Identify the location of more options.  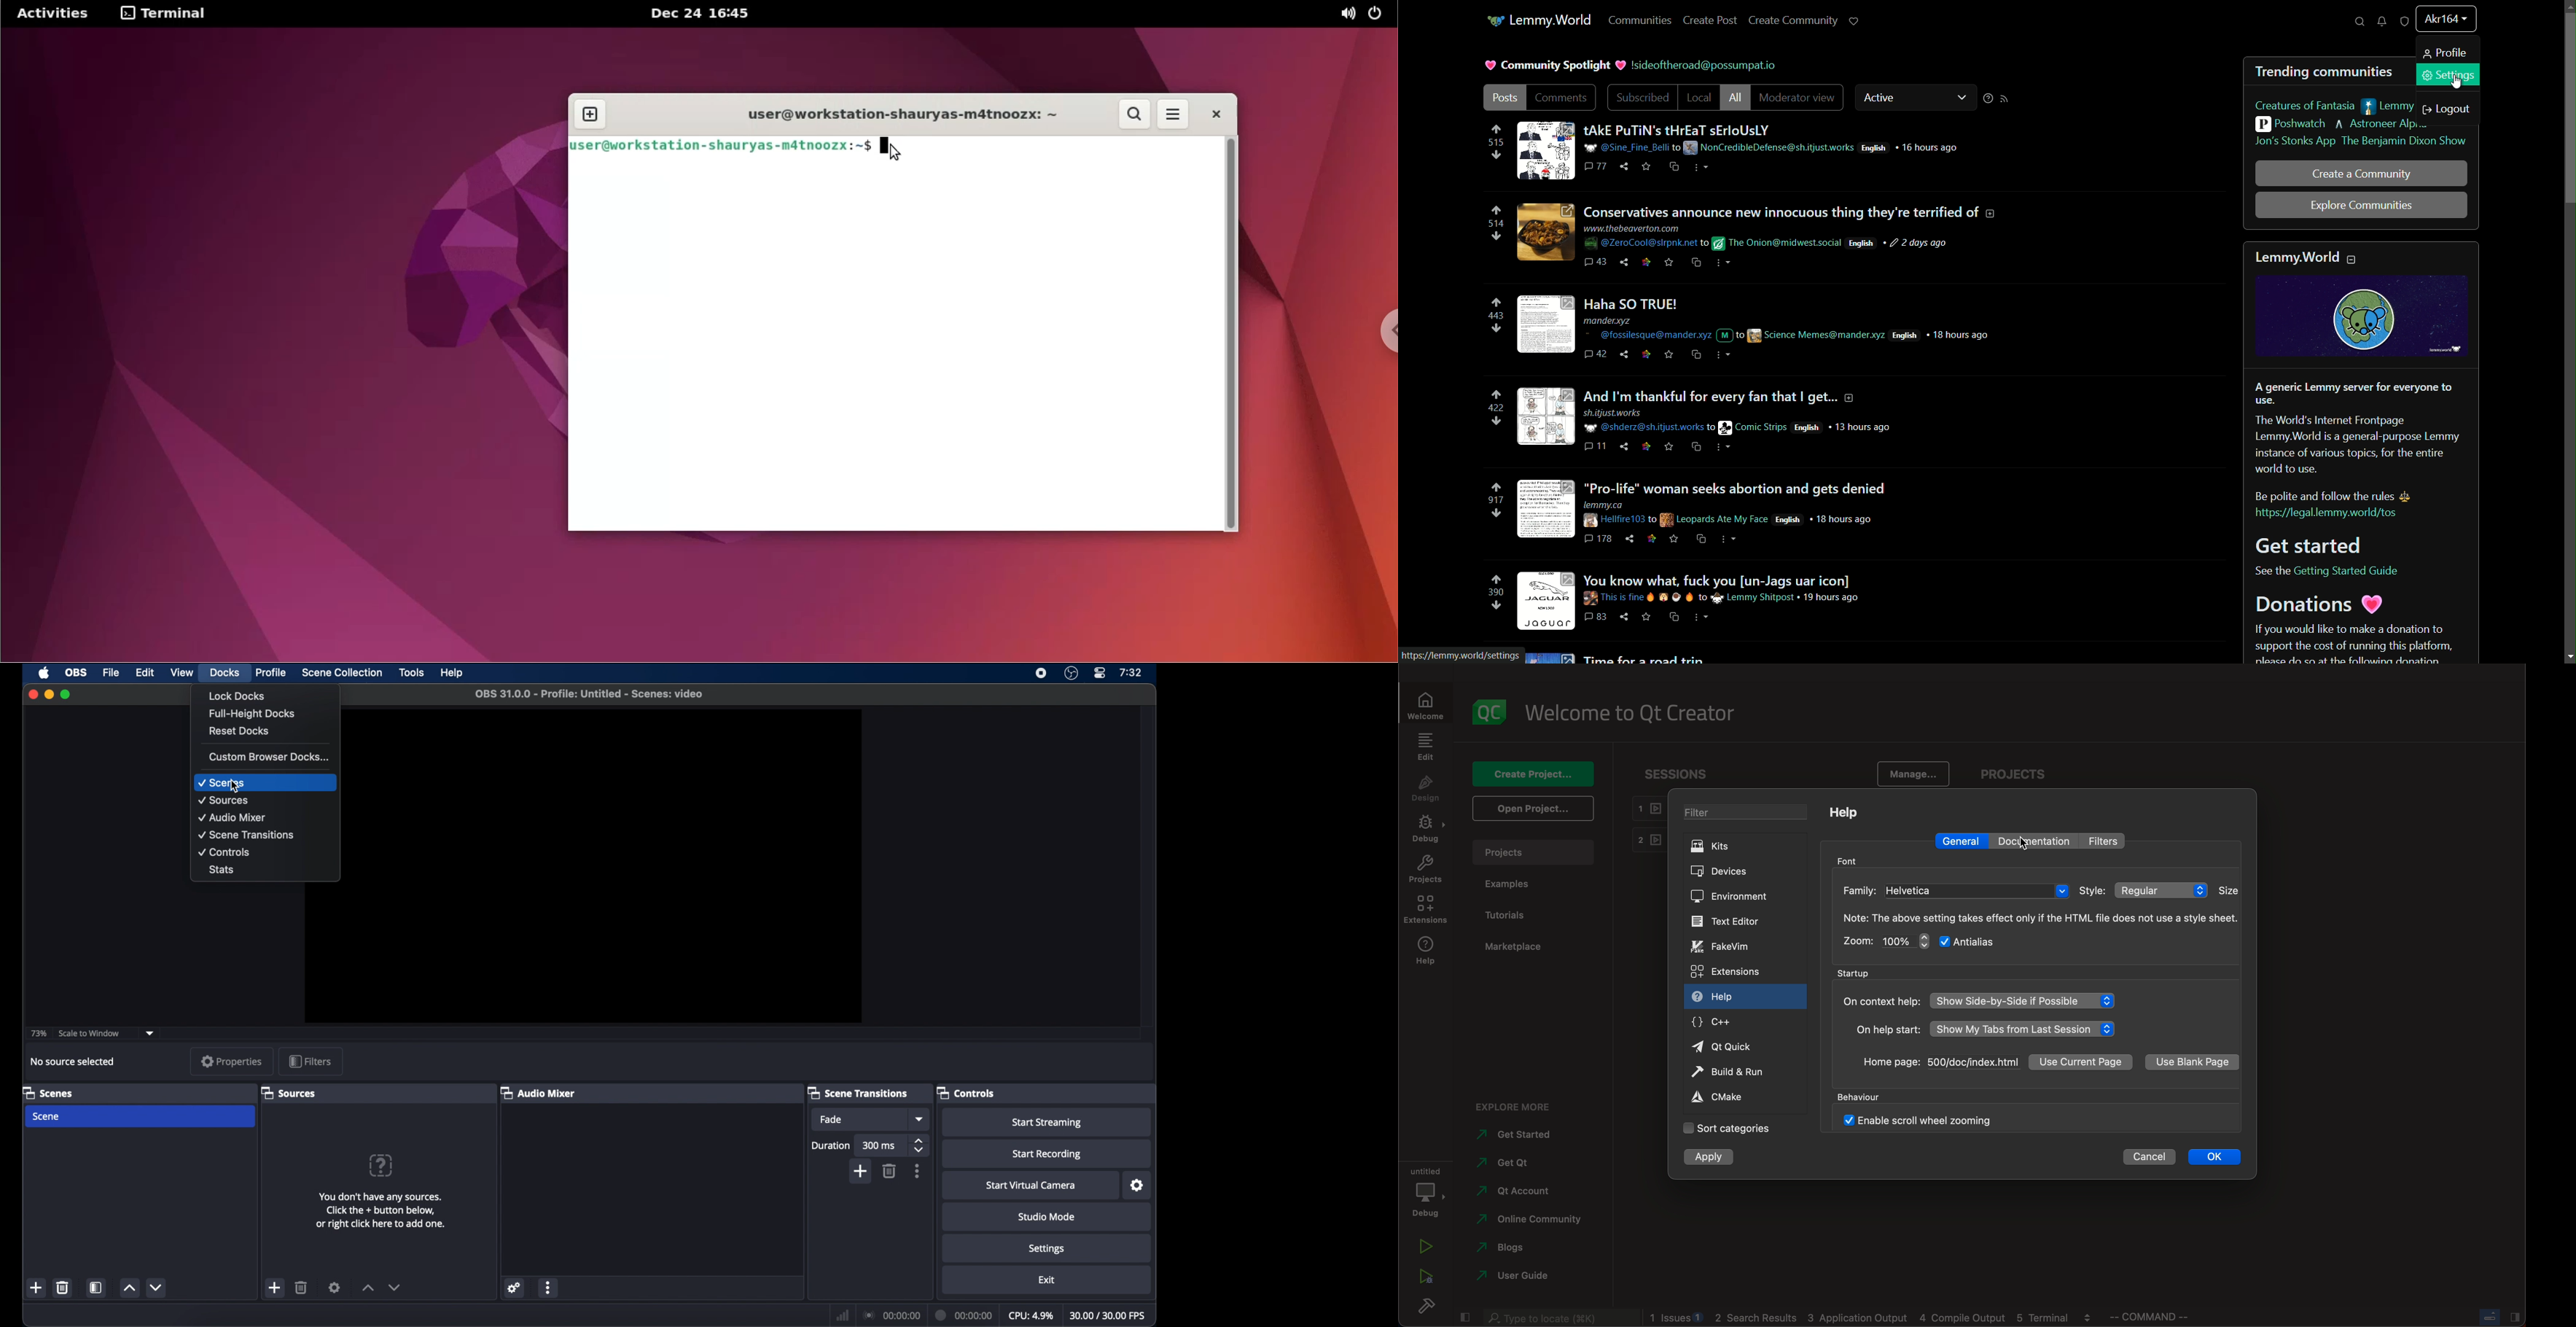
(549, 1288).